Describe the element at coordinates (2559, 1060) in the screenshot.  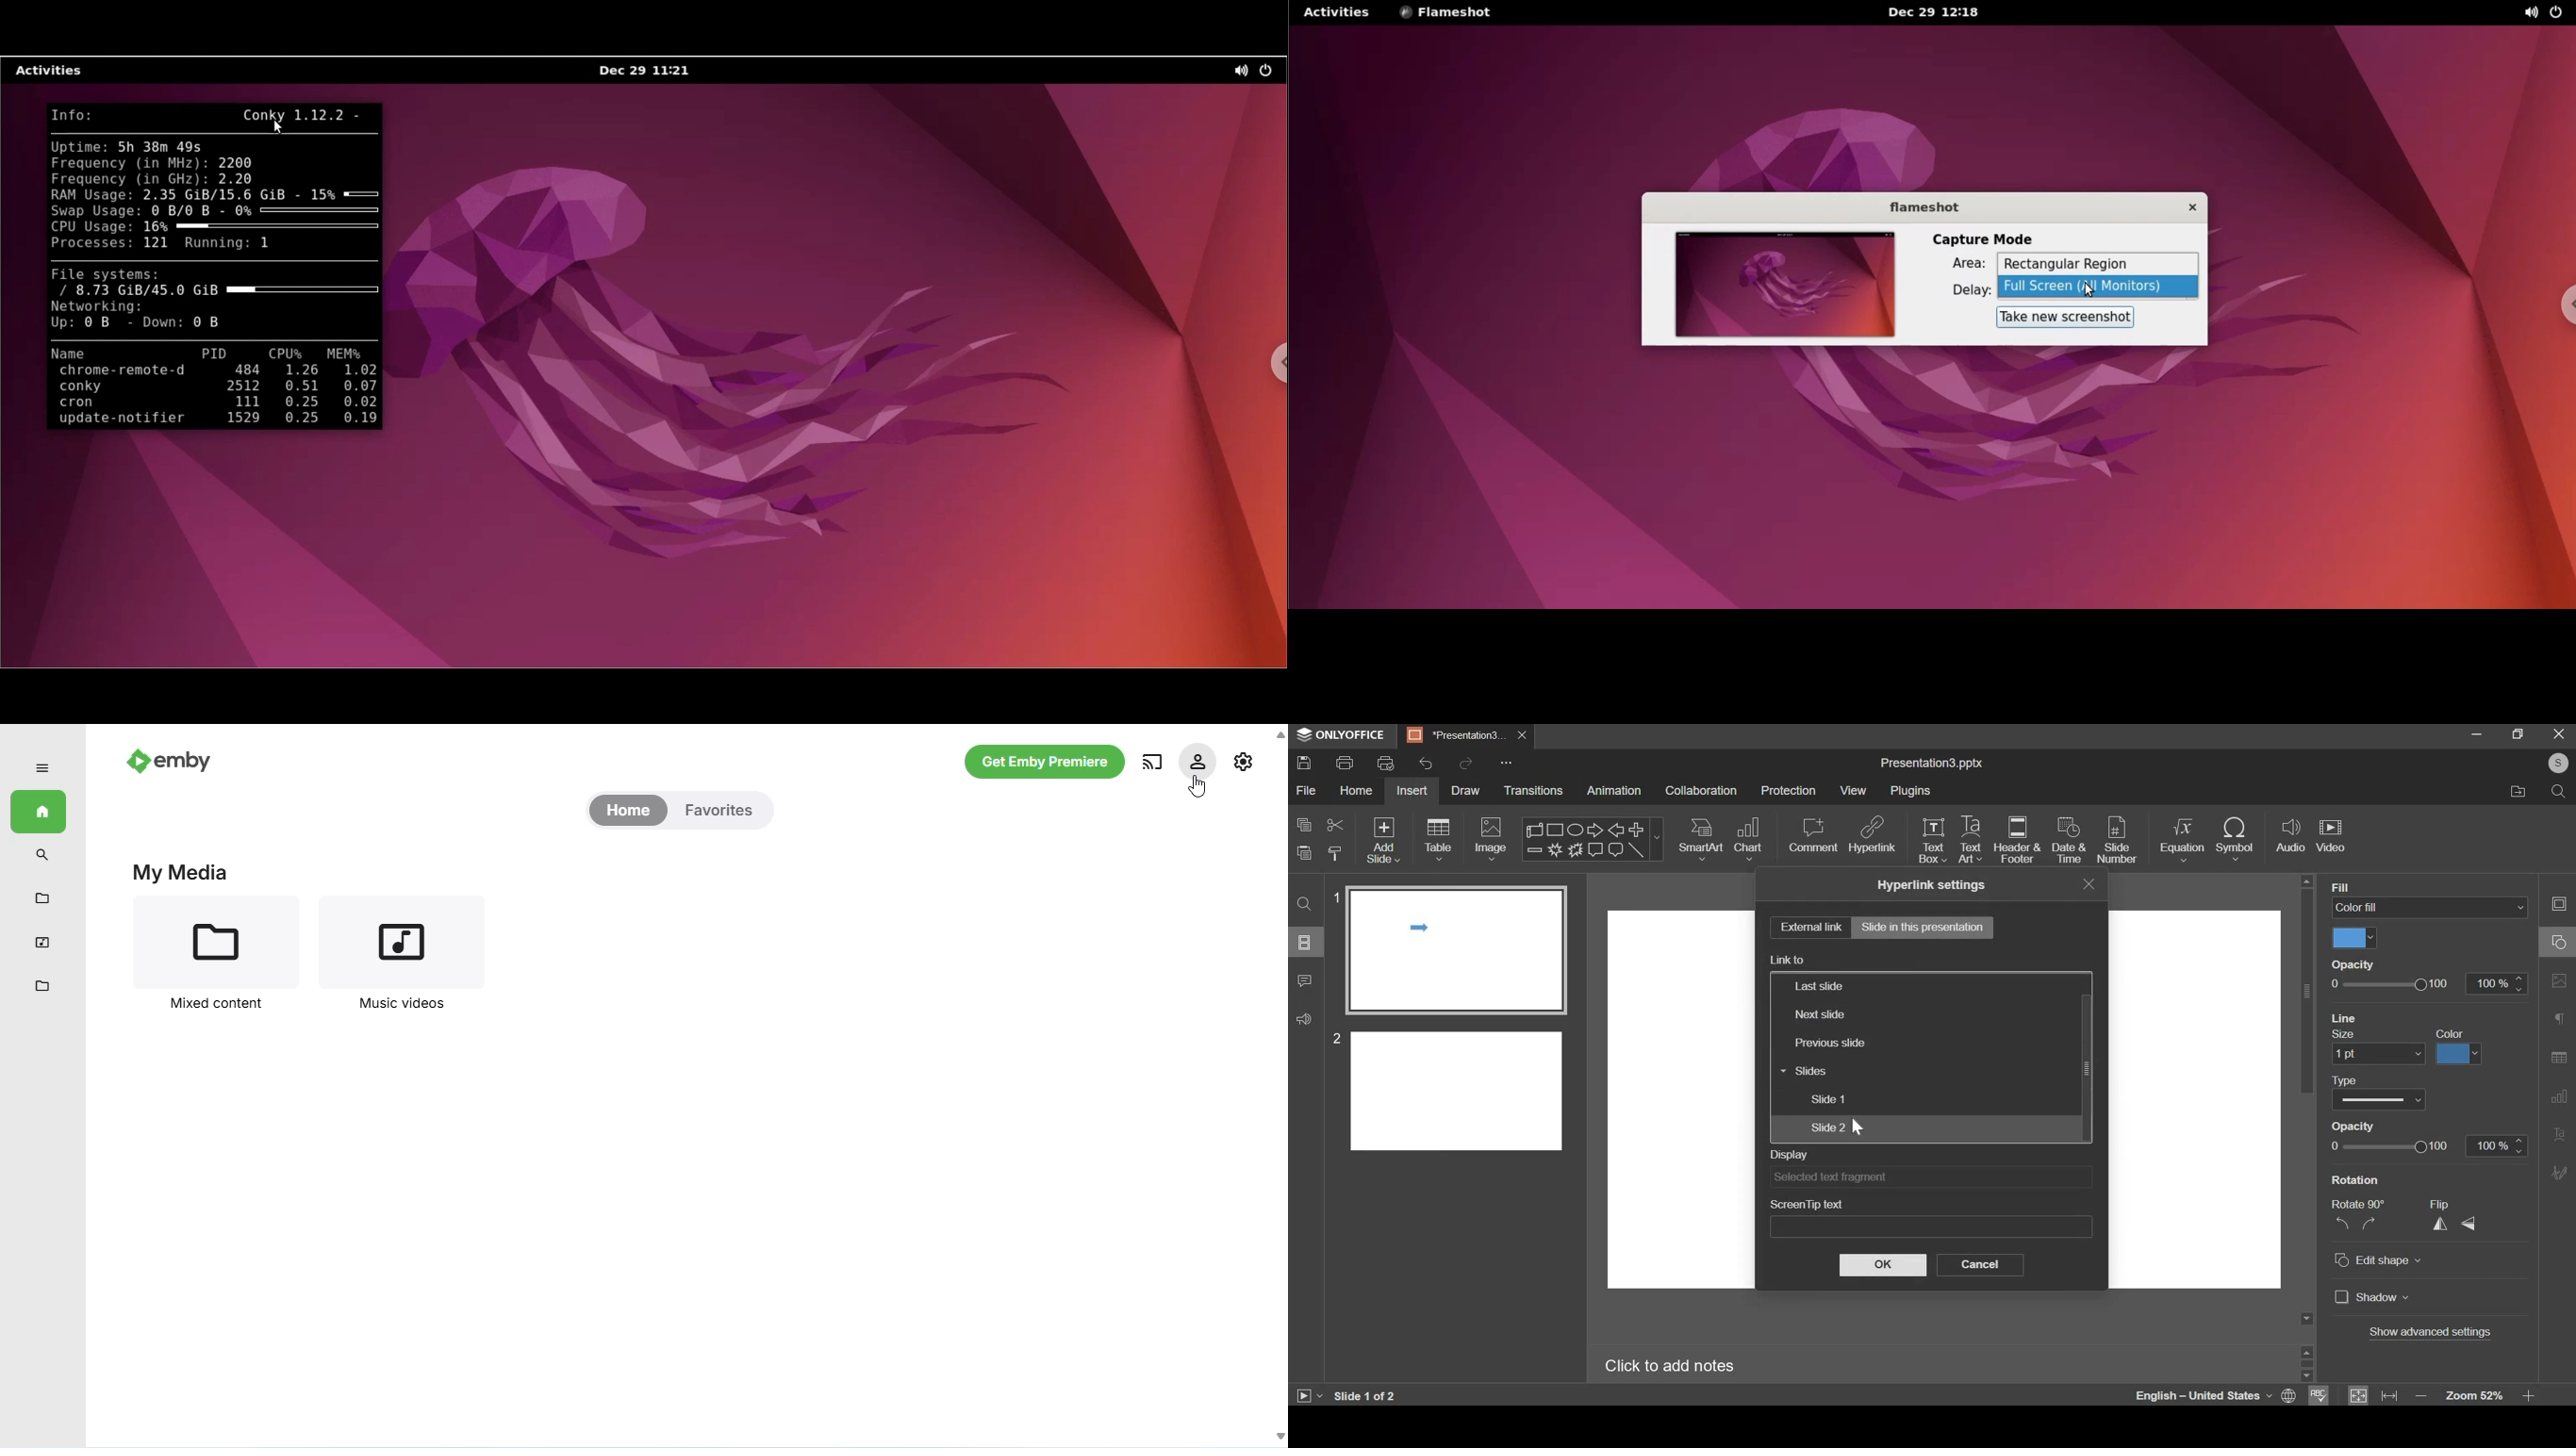
I see `Table setting` at that location.